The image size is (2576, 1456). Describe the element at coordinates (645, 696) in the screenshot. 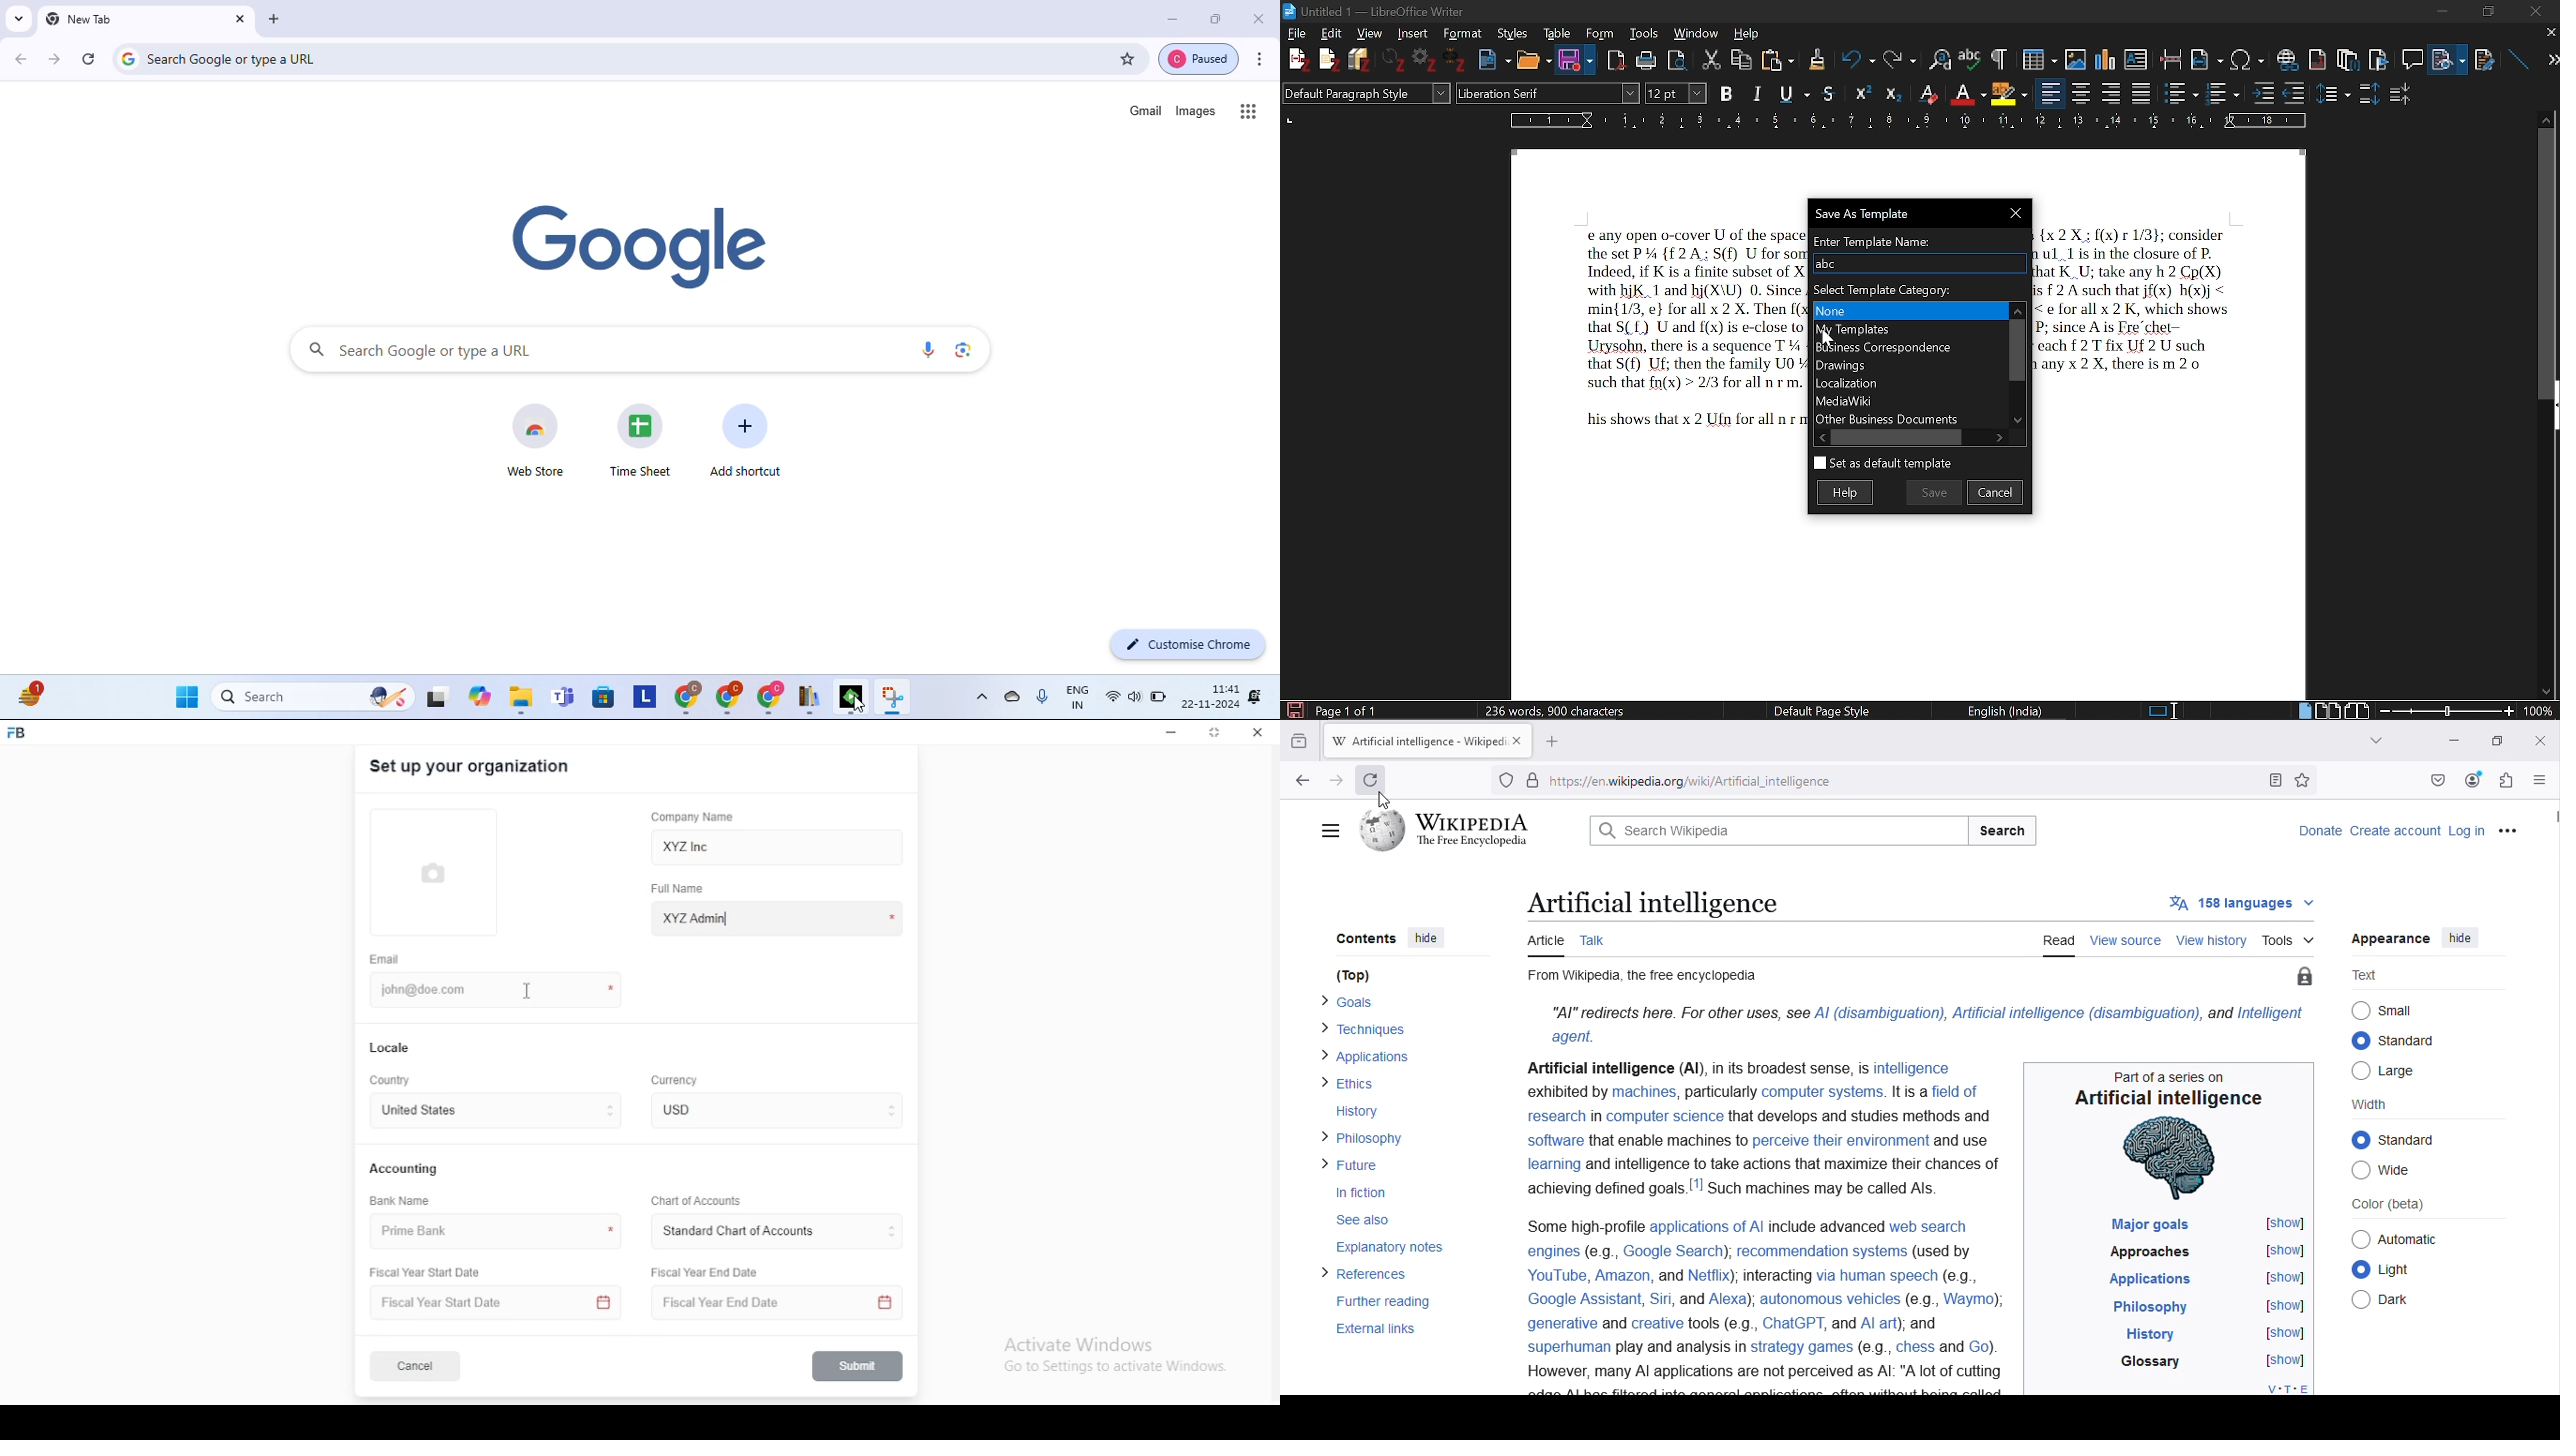

I see `L` at that location.